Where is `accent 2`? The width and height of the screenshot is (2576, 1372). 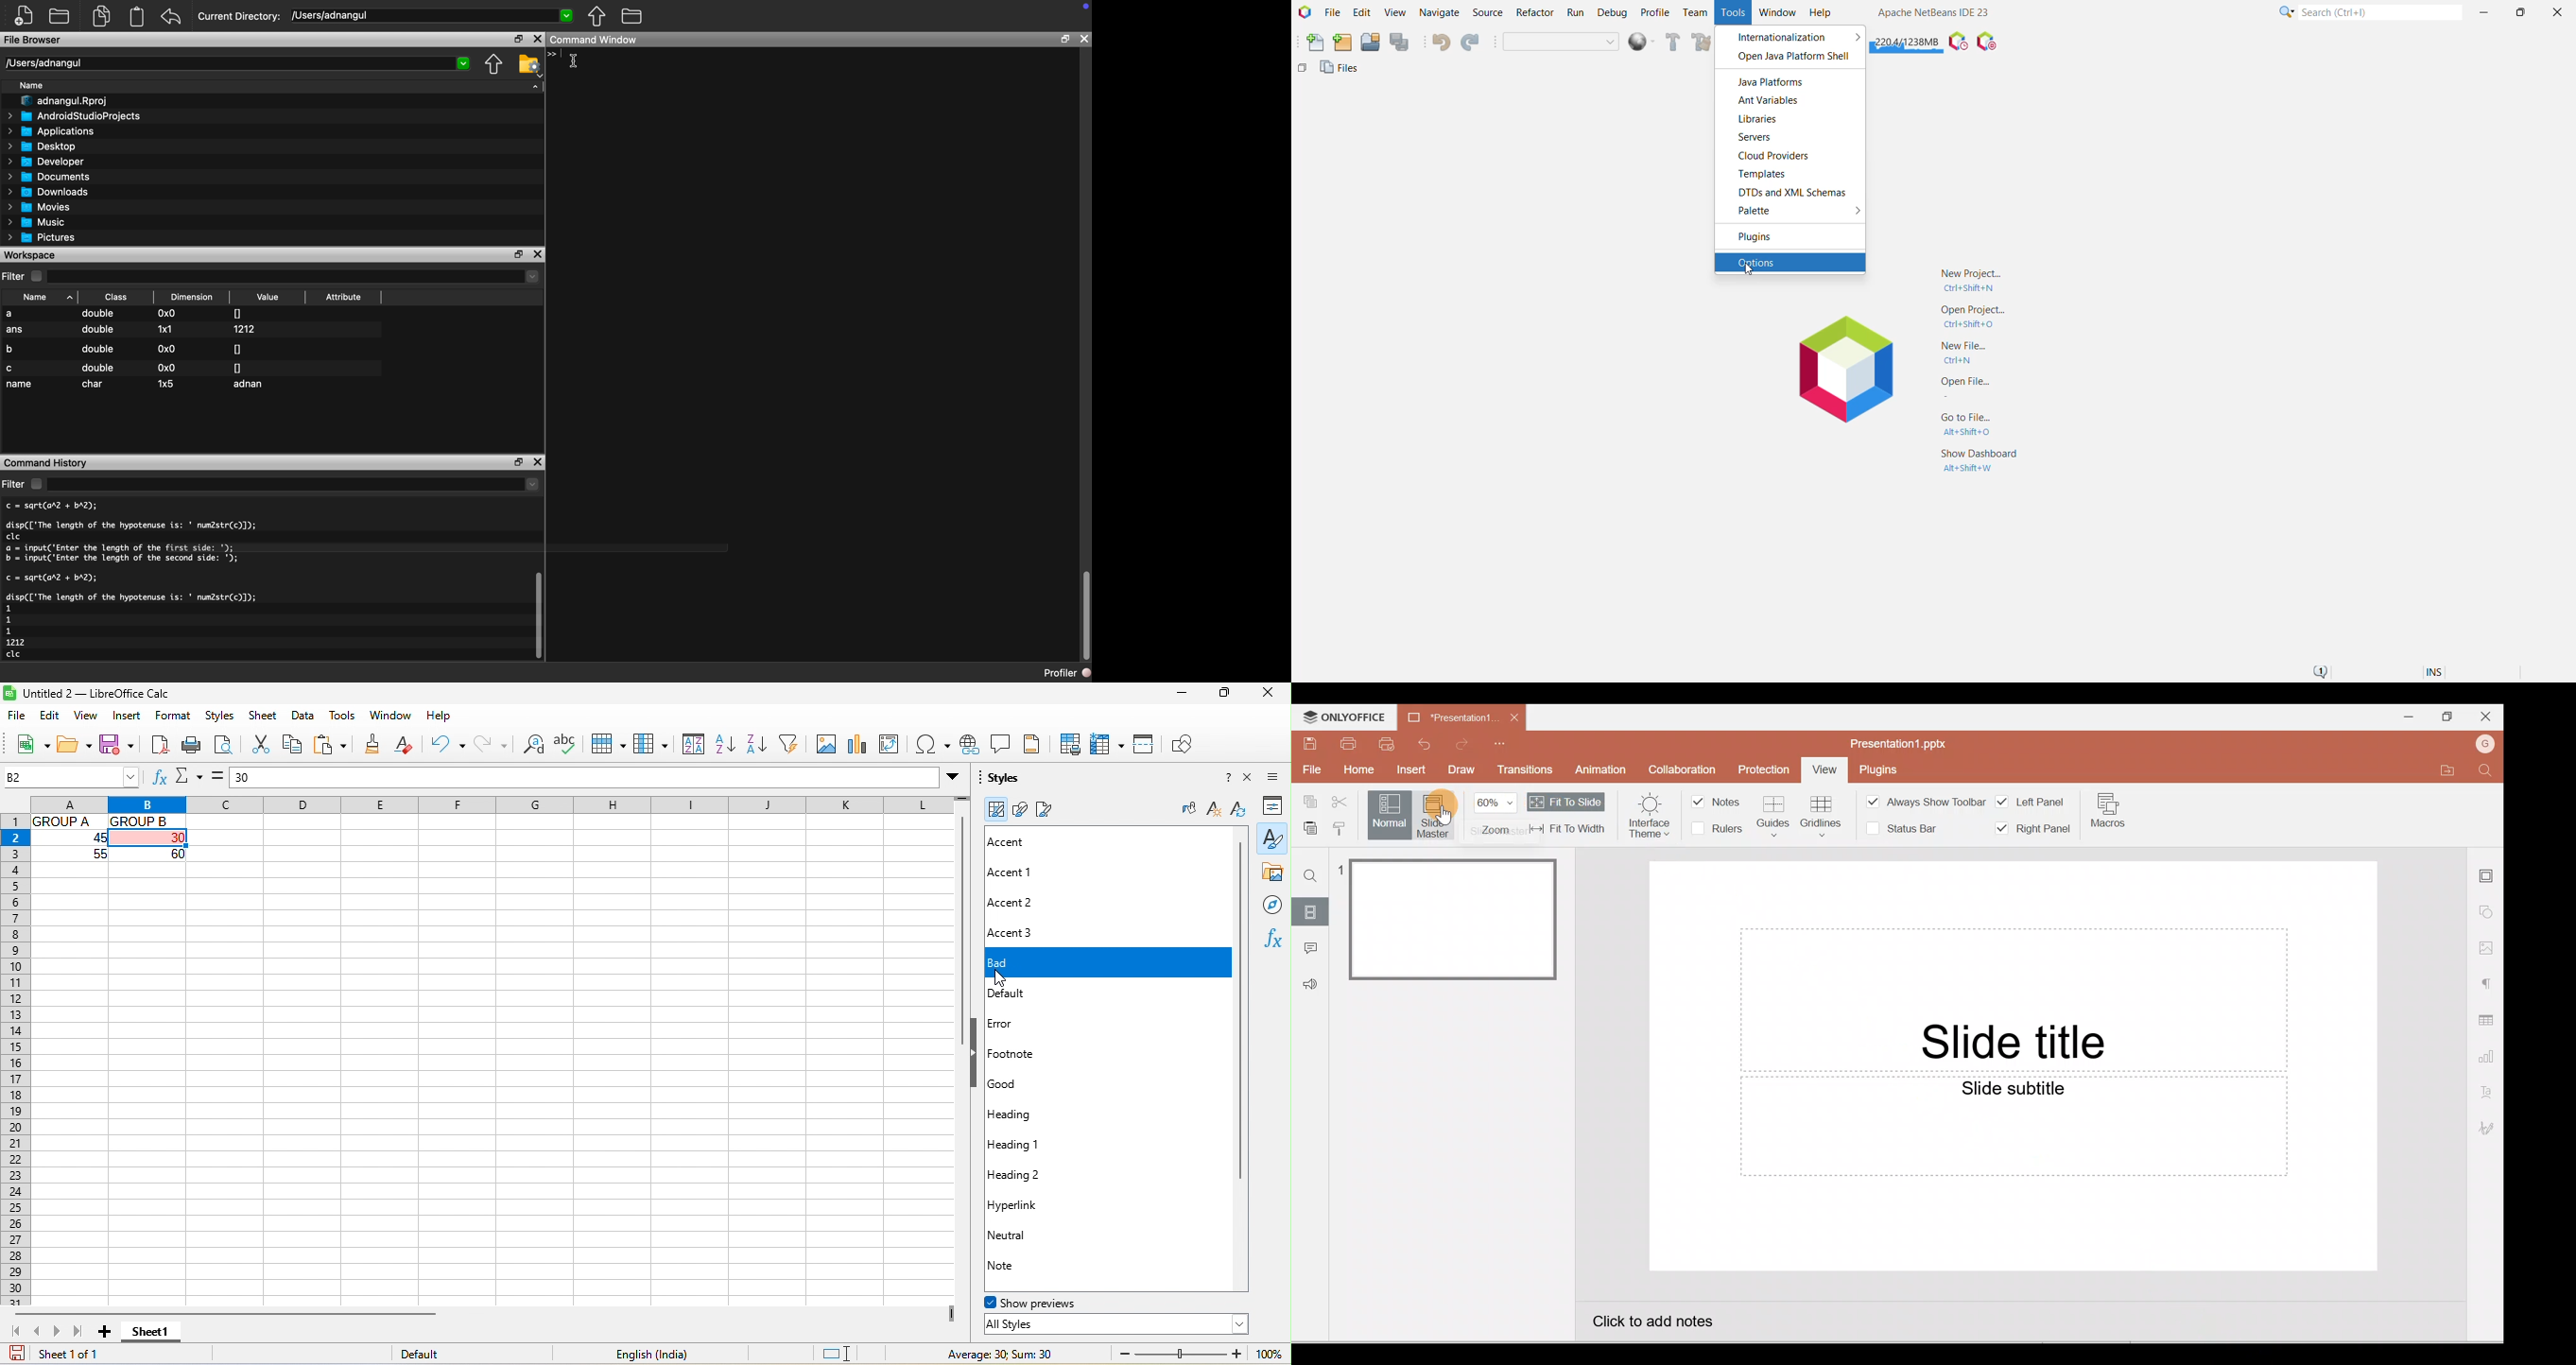
accent 2 is located at coordinates (1038, 903).